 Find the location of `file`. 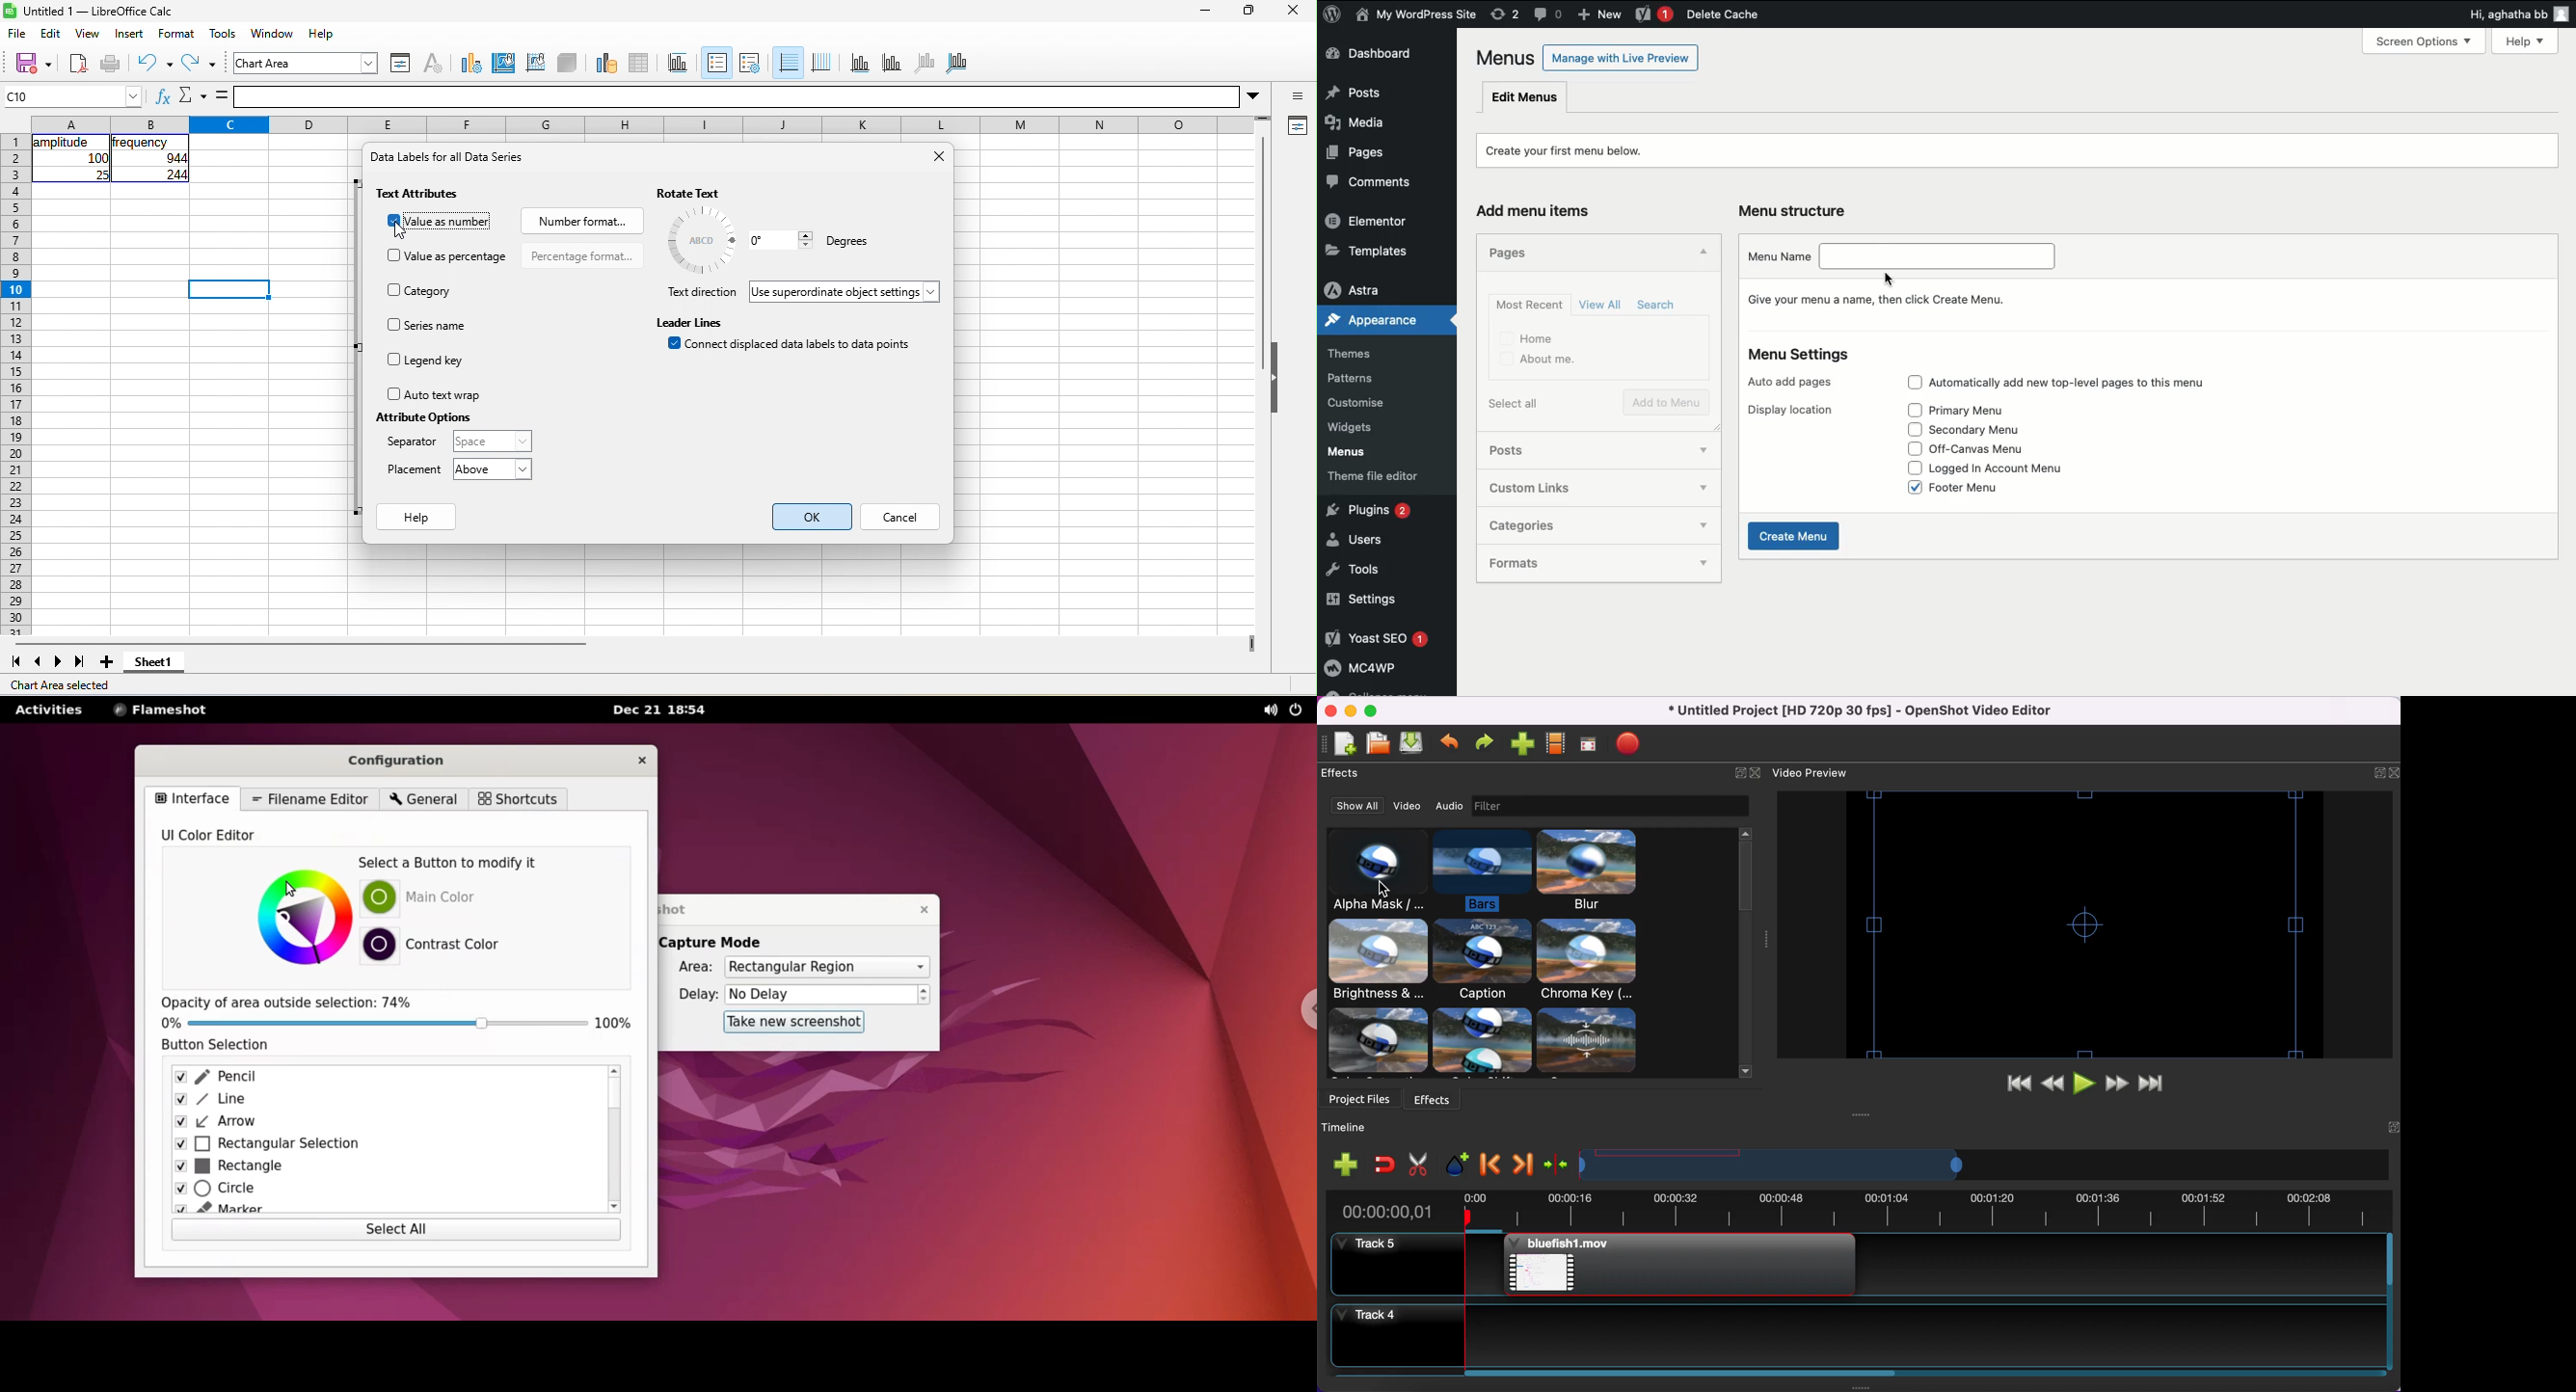

file is located at coordinates (18, 35).